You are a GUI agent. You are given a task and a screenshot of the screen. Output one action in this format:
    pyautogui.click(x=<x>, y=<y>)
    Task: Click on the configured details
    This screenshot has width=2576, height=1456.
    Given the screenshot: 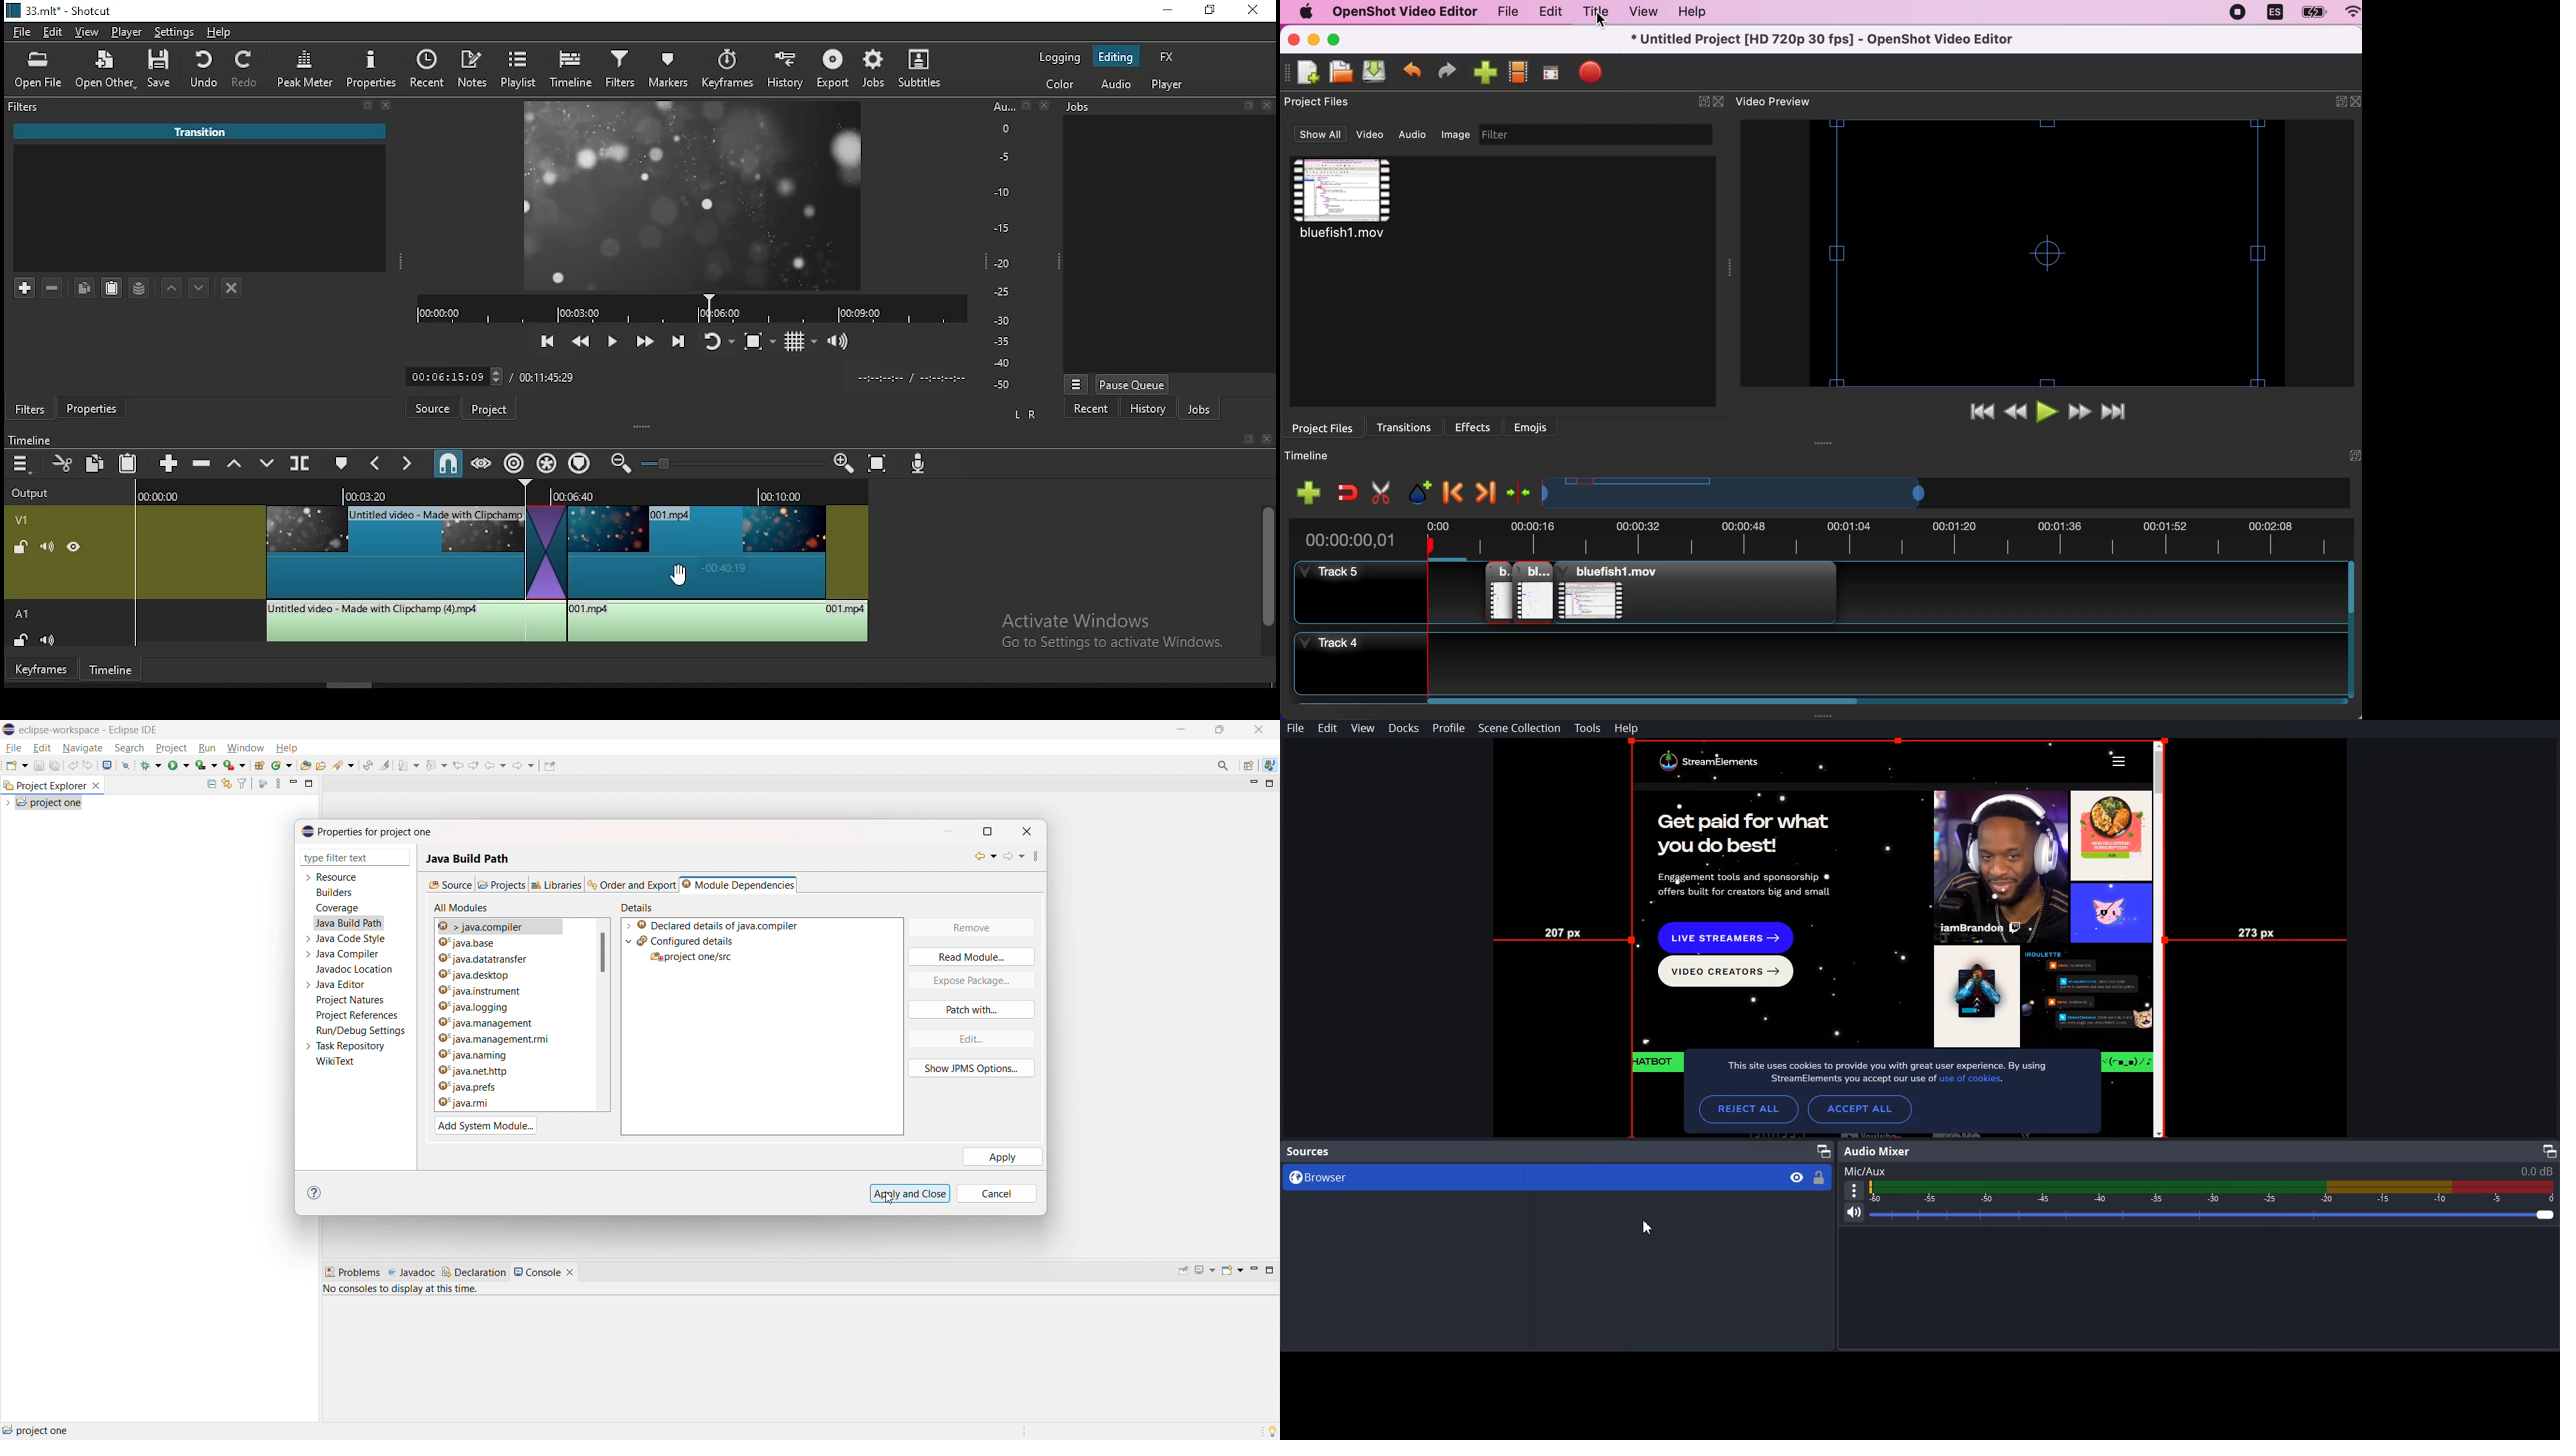 What is the action you would take?
    pyautogui.click(x=685, y=941)
    